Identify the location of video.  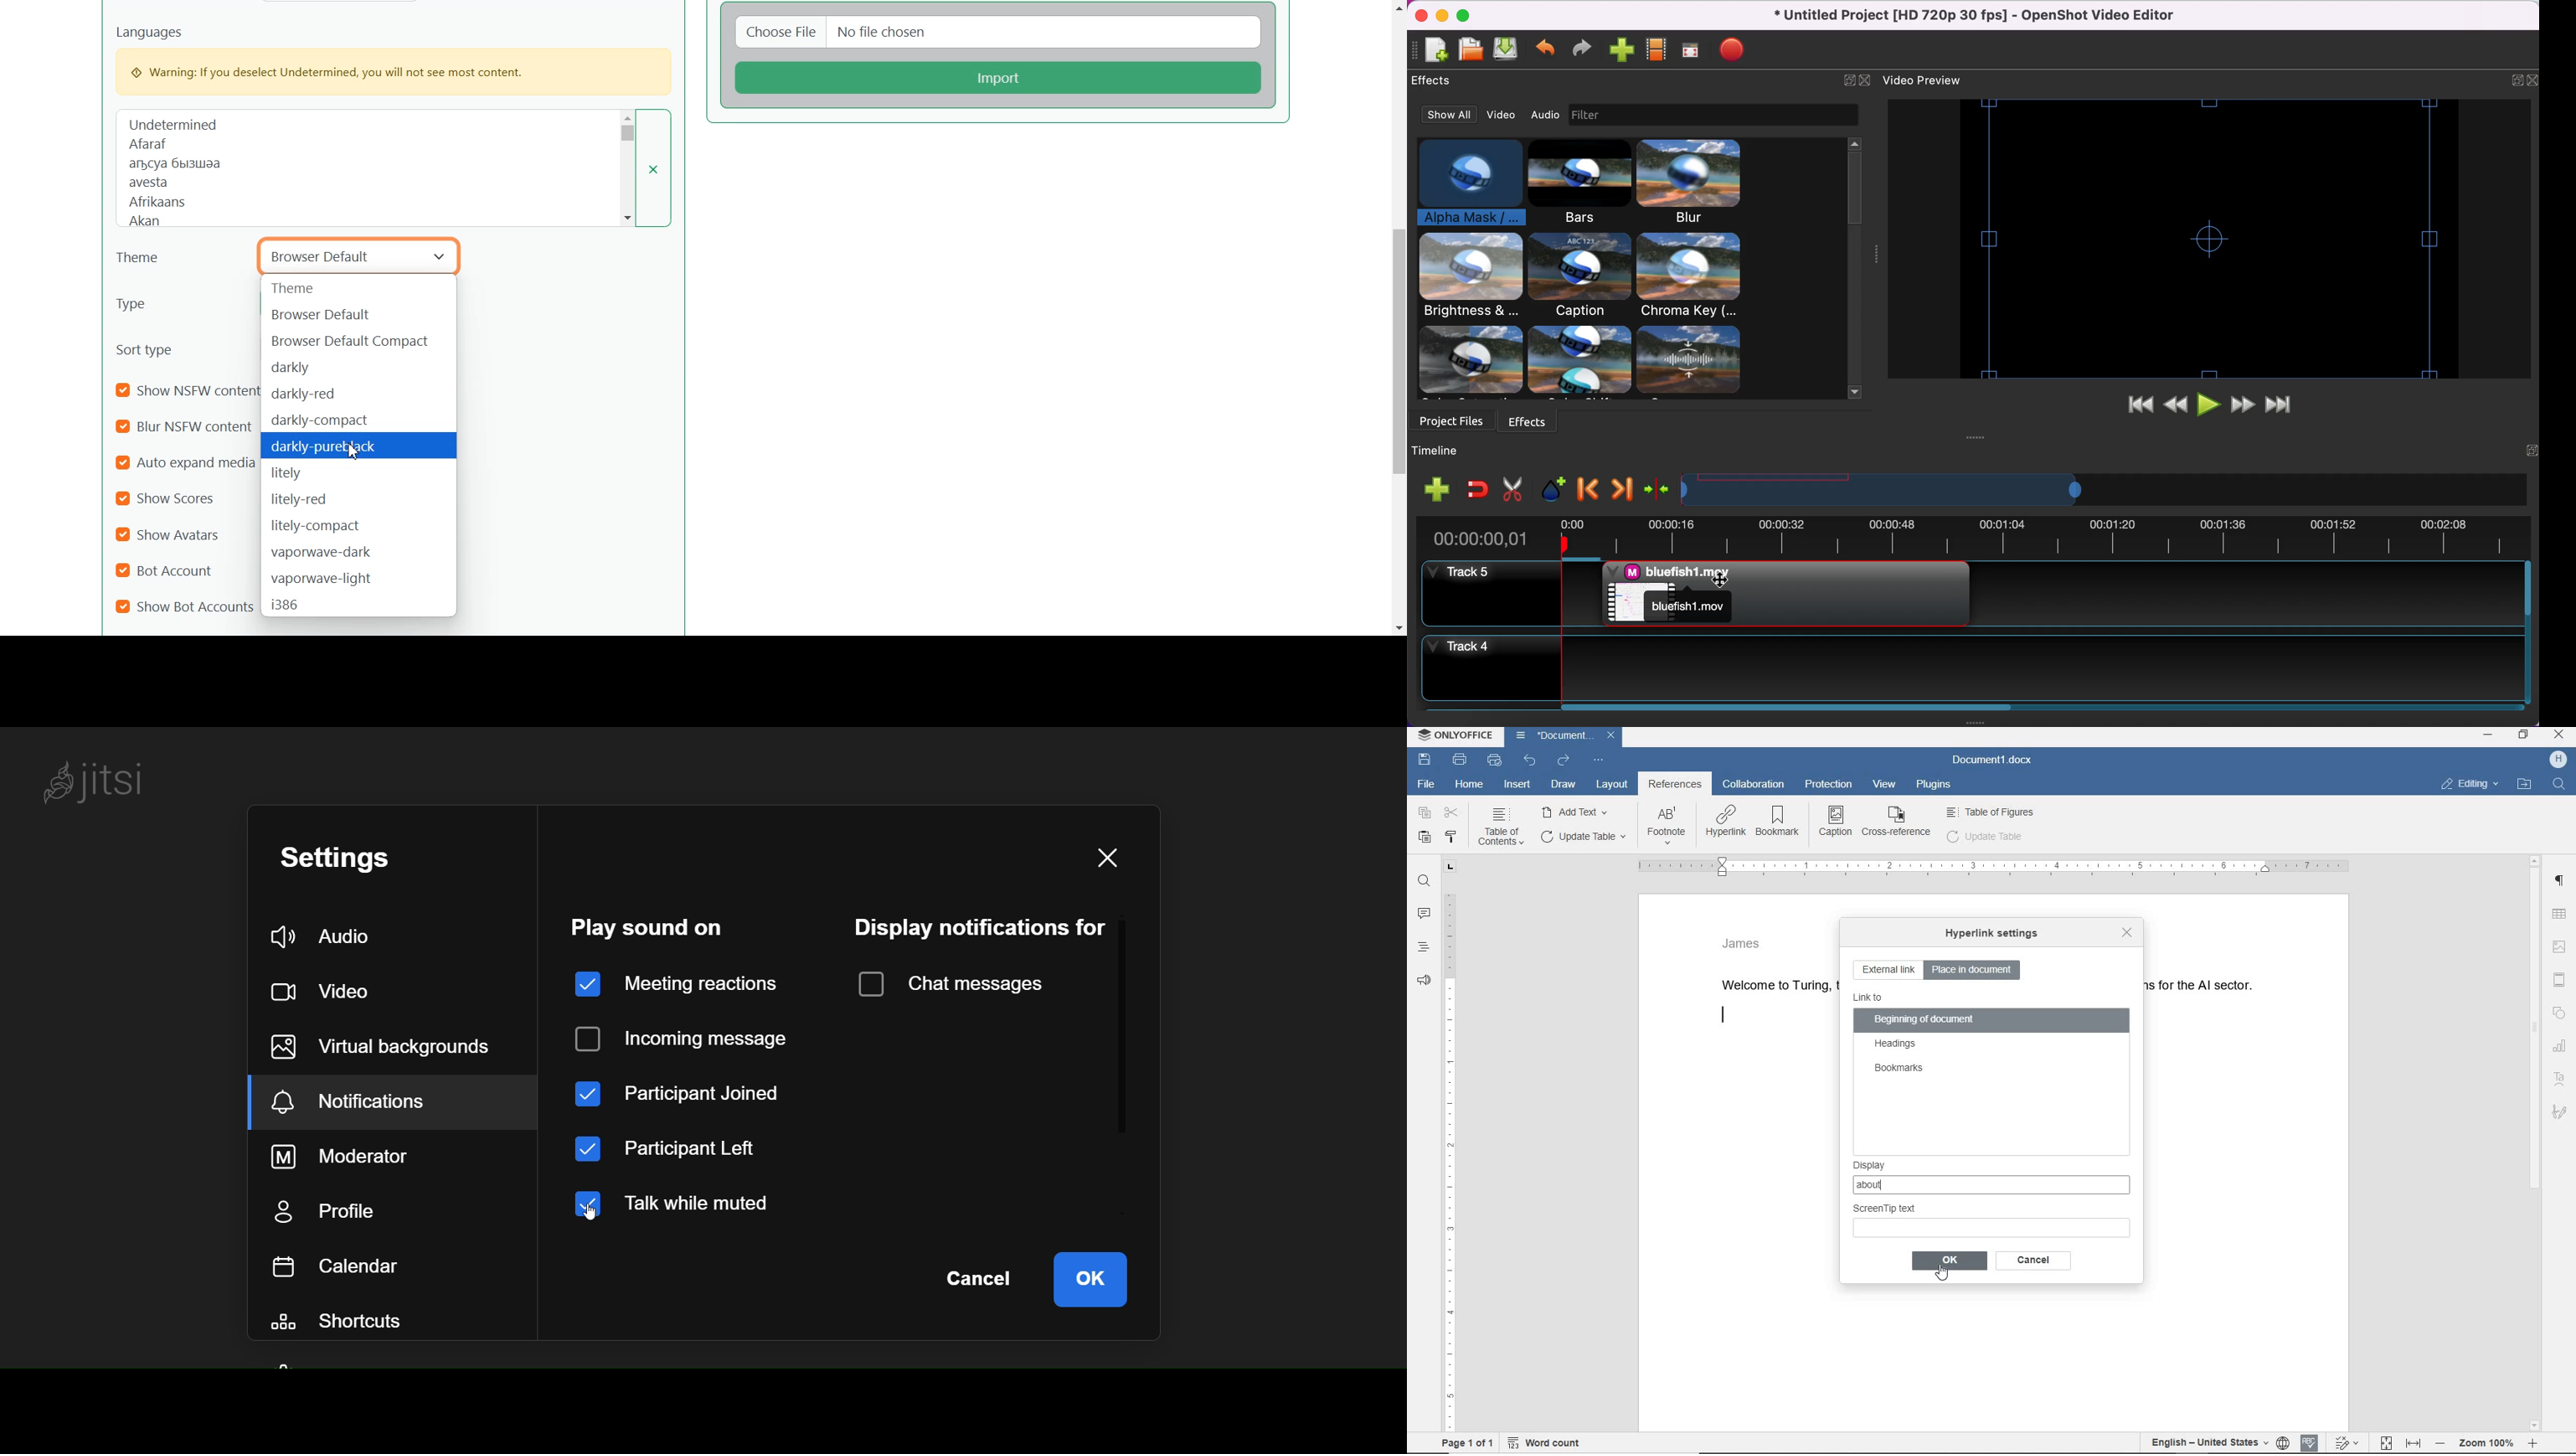
(1502, 114).